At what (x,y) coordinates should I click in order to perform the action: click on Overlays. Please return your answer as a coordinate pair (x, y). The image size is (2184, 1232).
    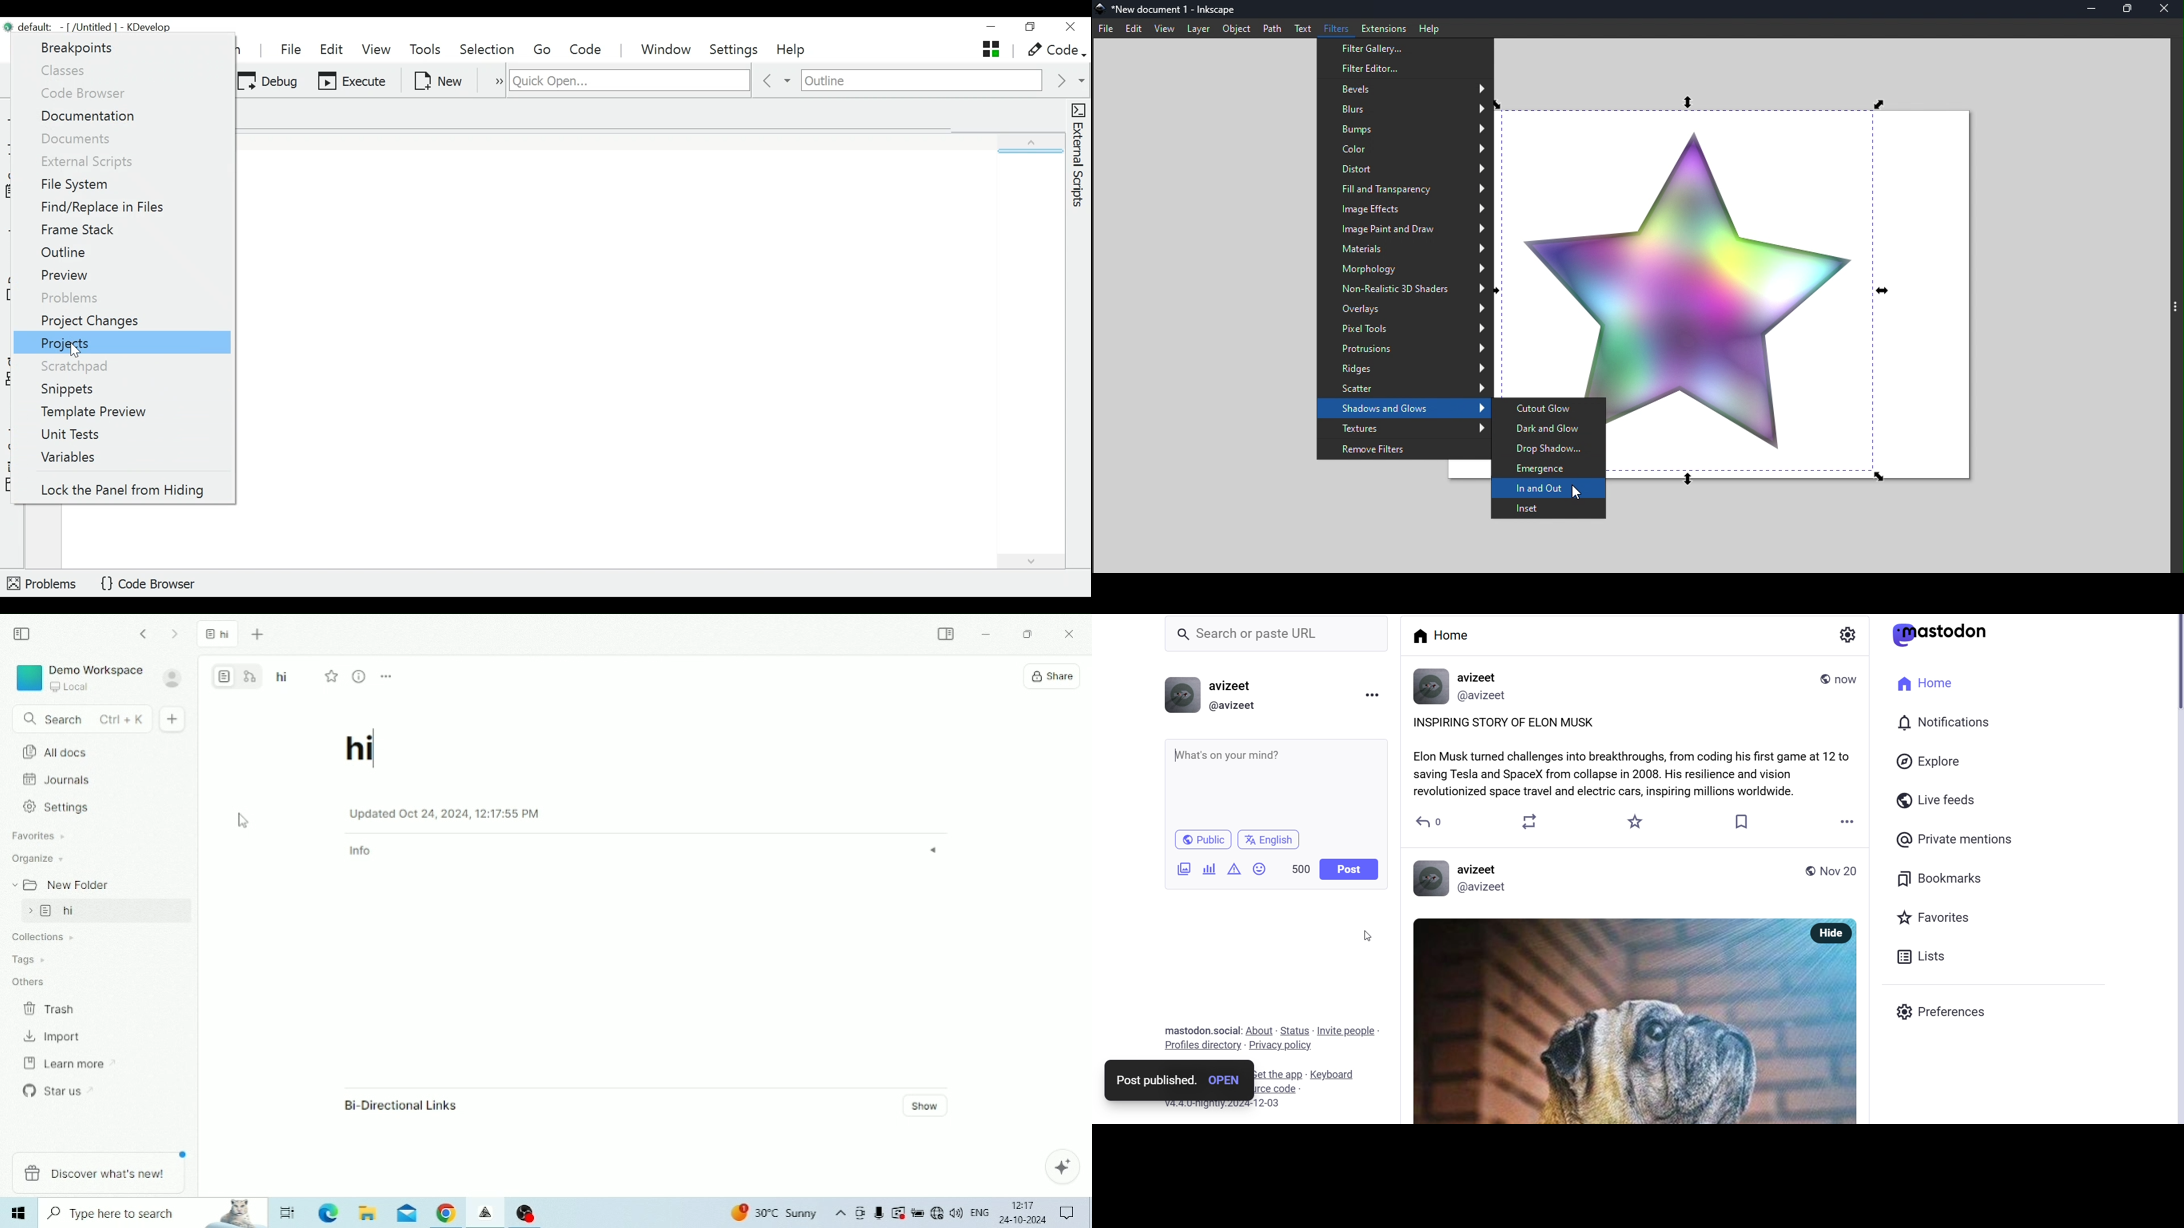
    Looking at the image, I should click on (1403, 309).